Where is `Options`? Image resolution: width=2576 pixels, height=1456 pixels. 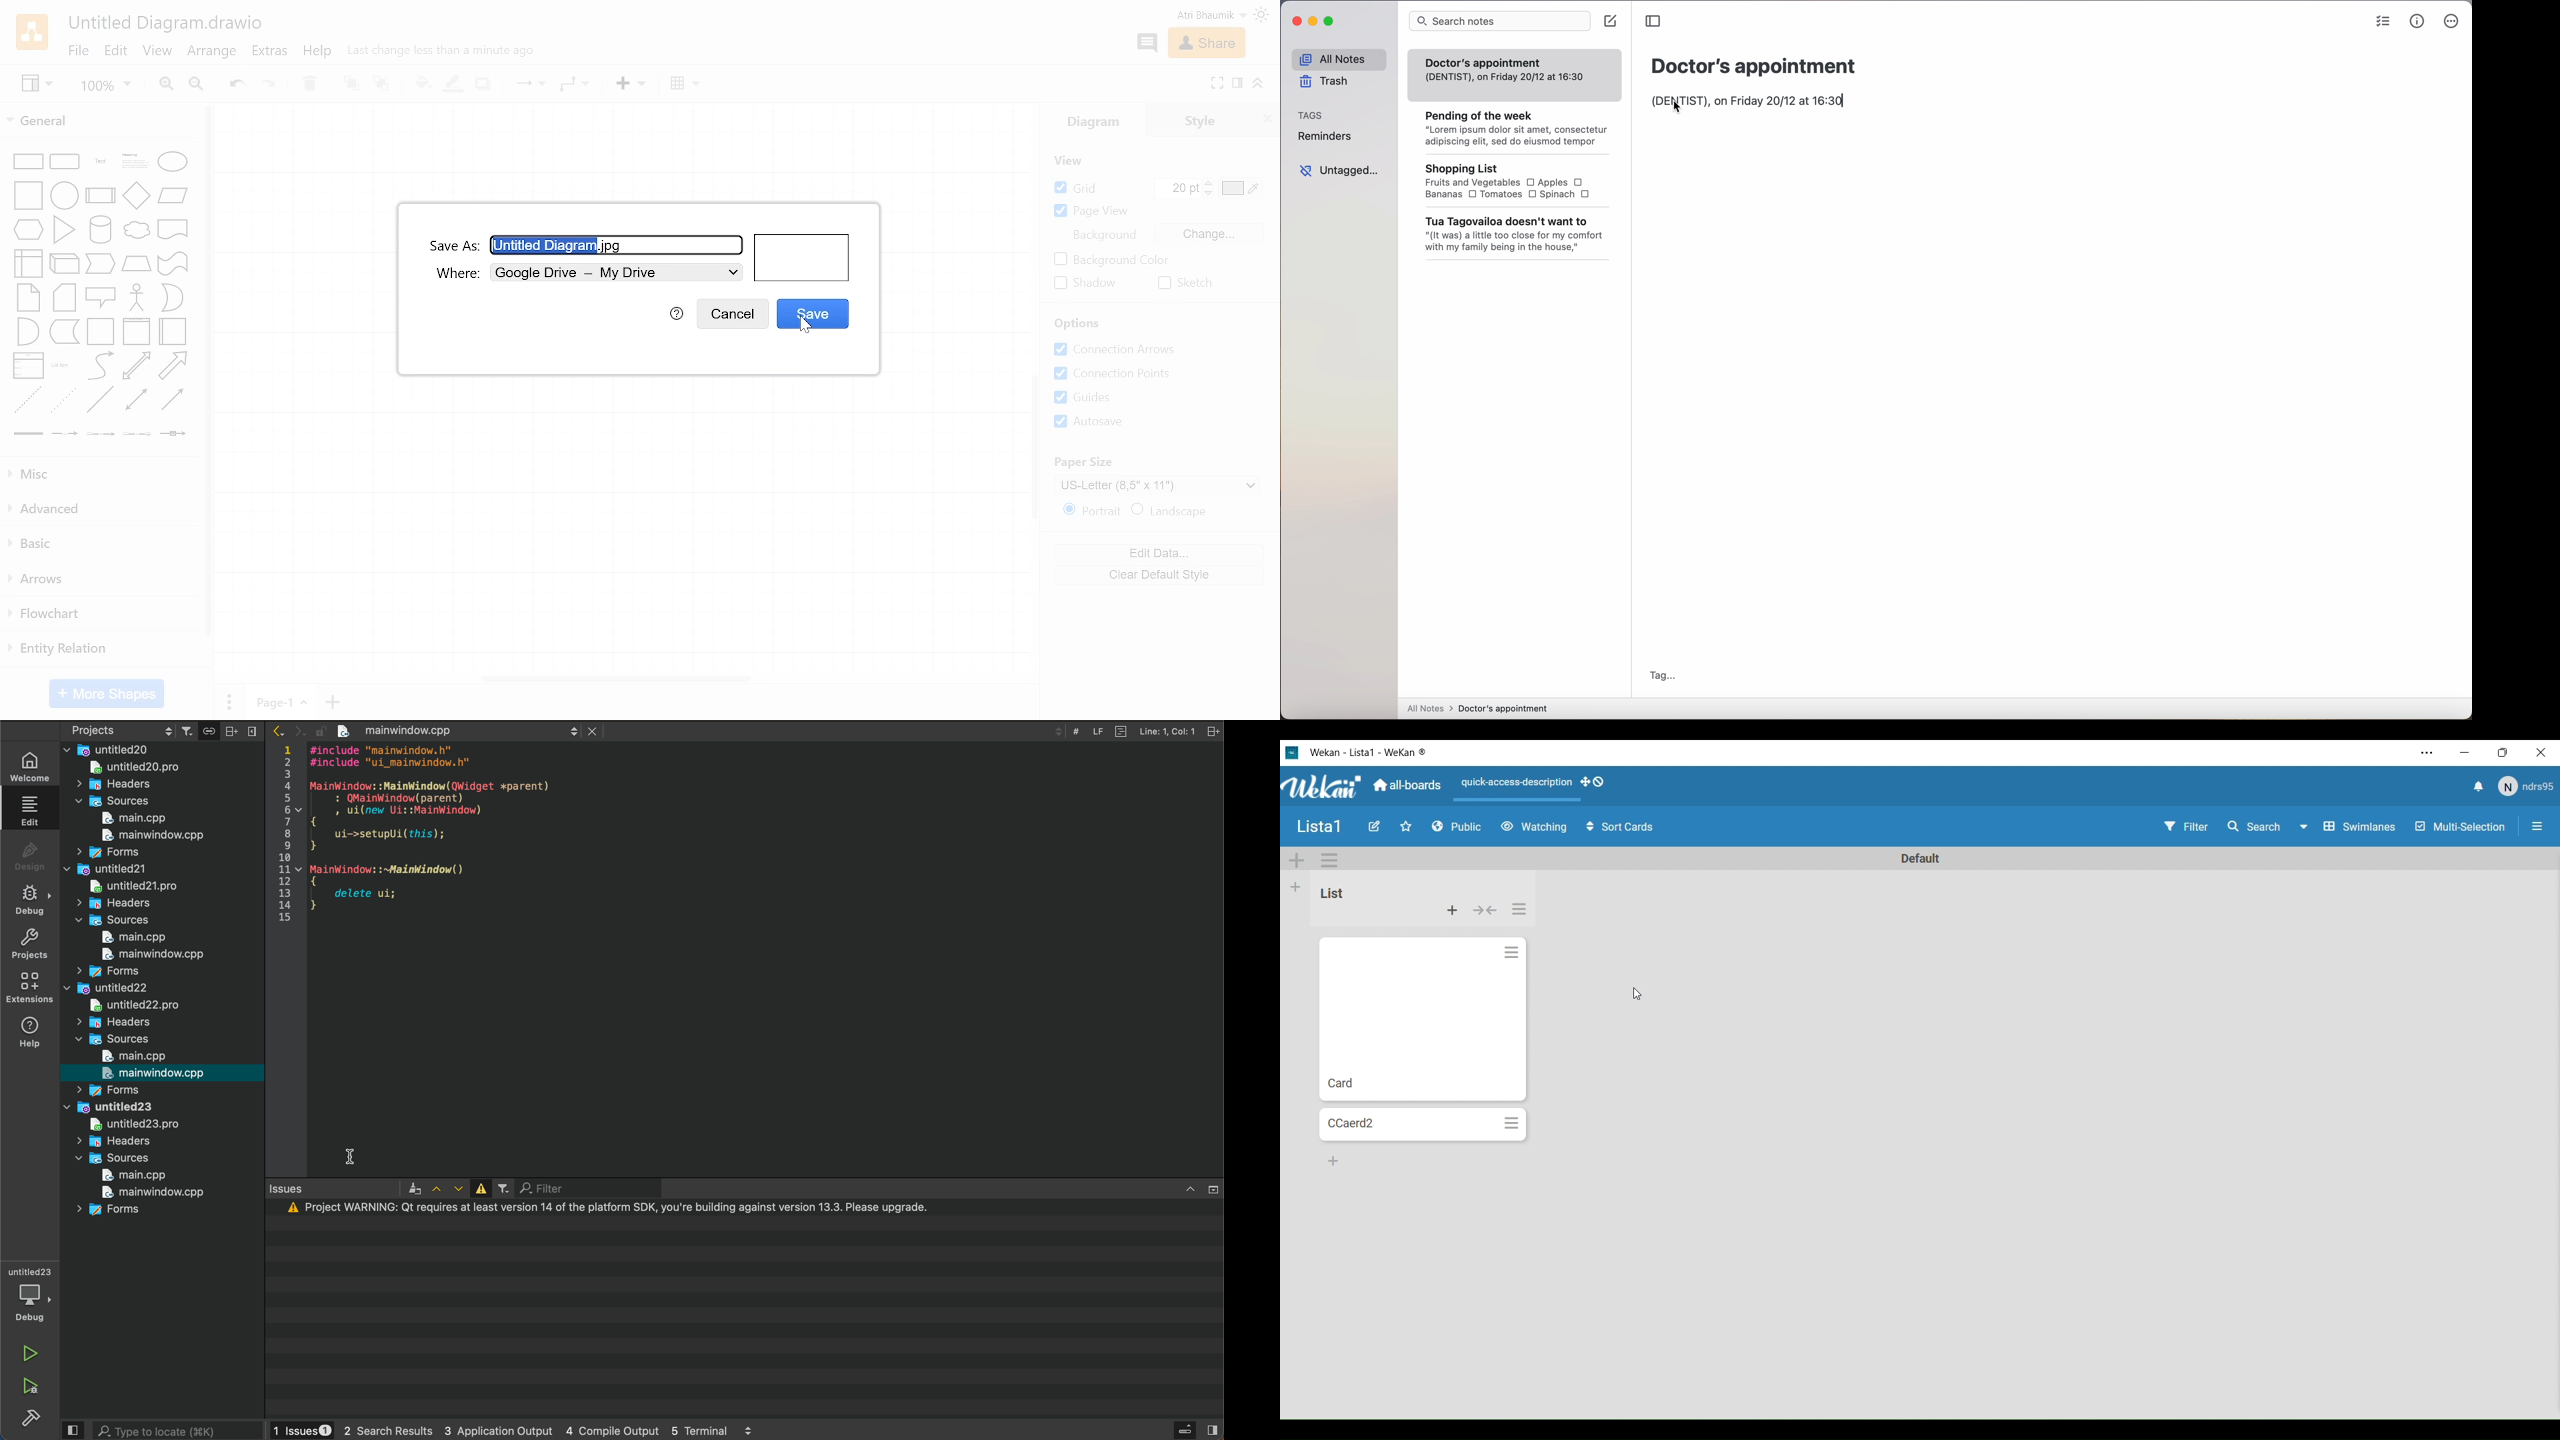
Options is located at coordinates (1329, 861).